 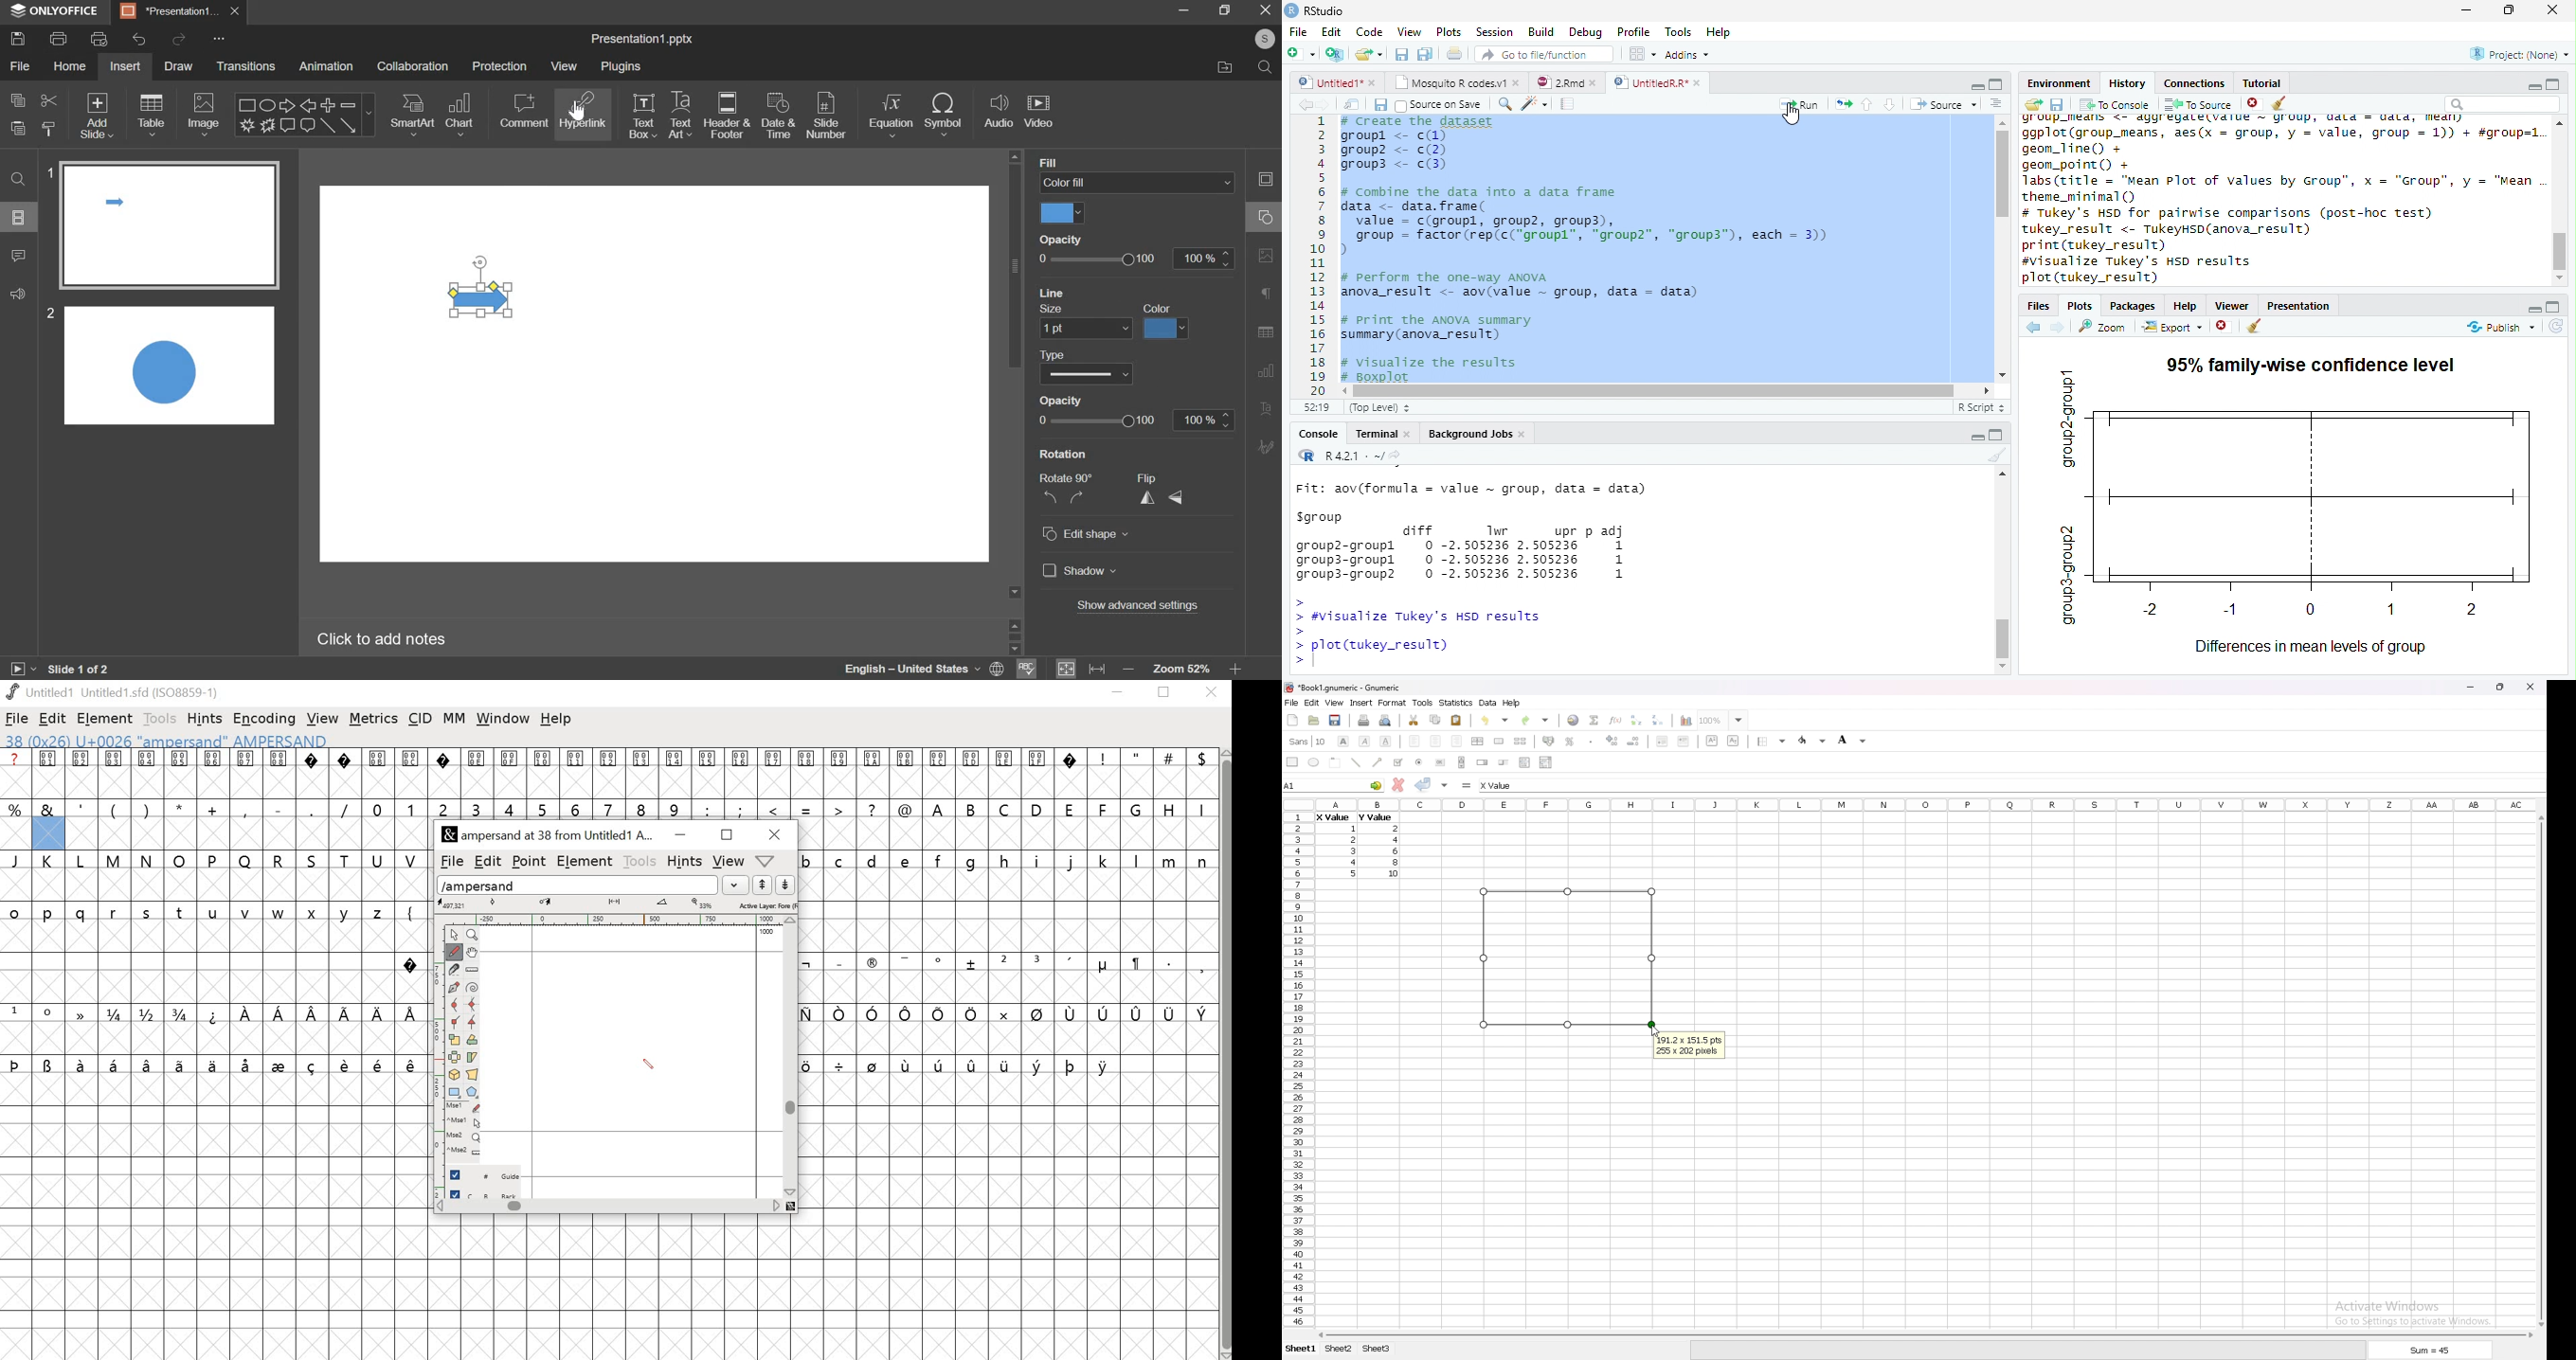 What do you see at coordinates (1462, 762) in the screenshot?
I see `scroll bar` at bounding box center [1462, 762].